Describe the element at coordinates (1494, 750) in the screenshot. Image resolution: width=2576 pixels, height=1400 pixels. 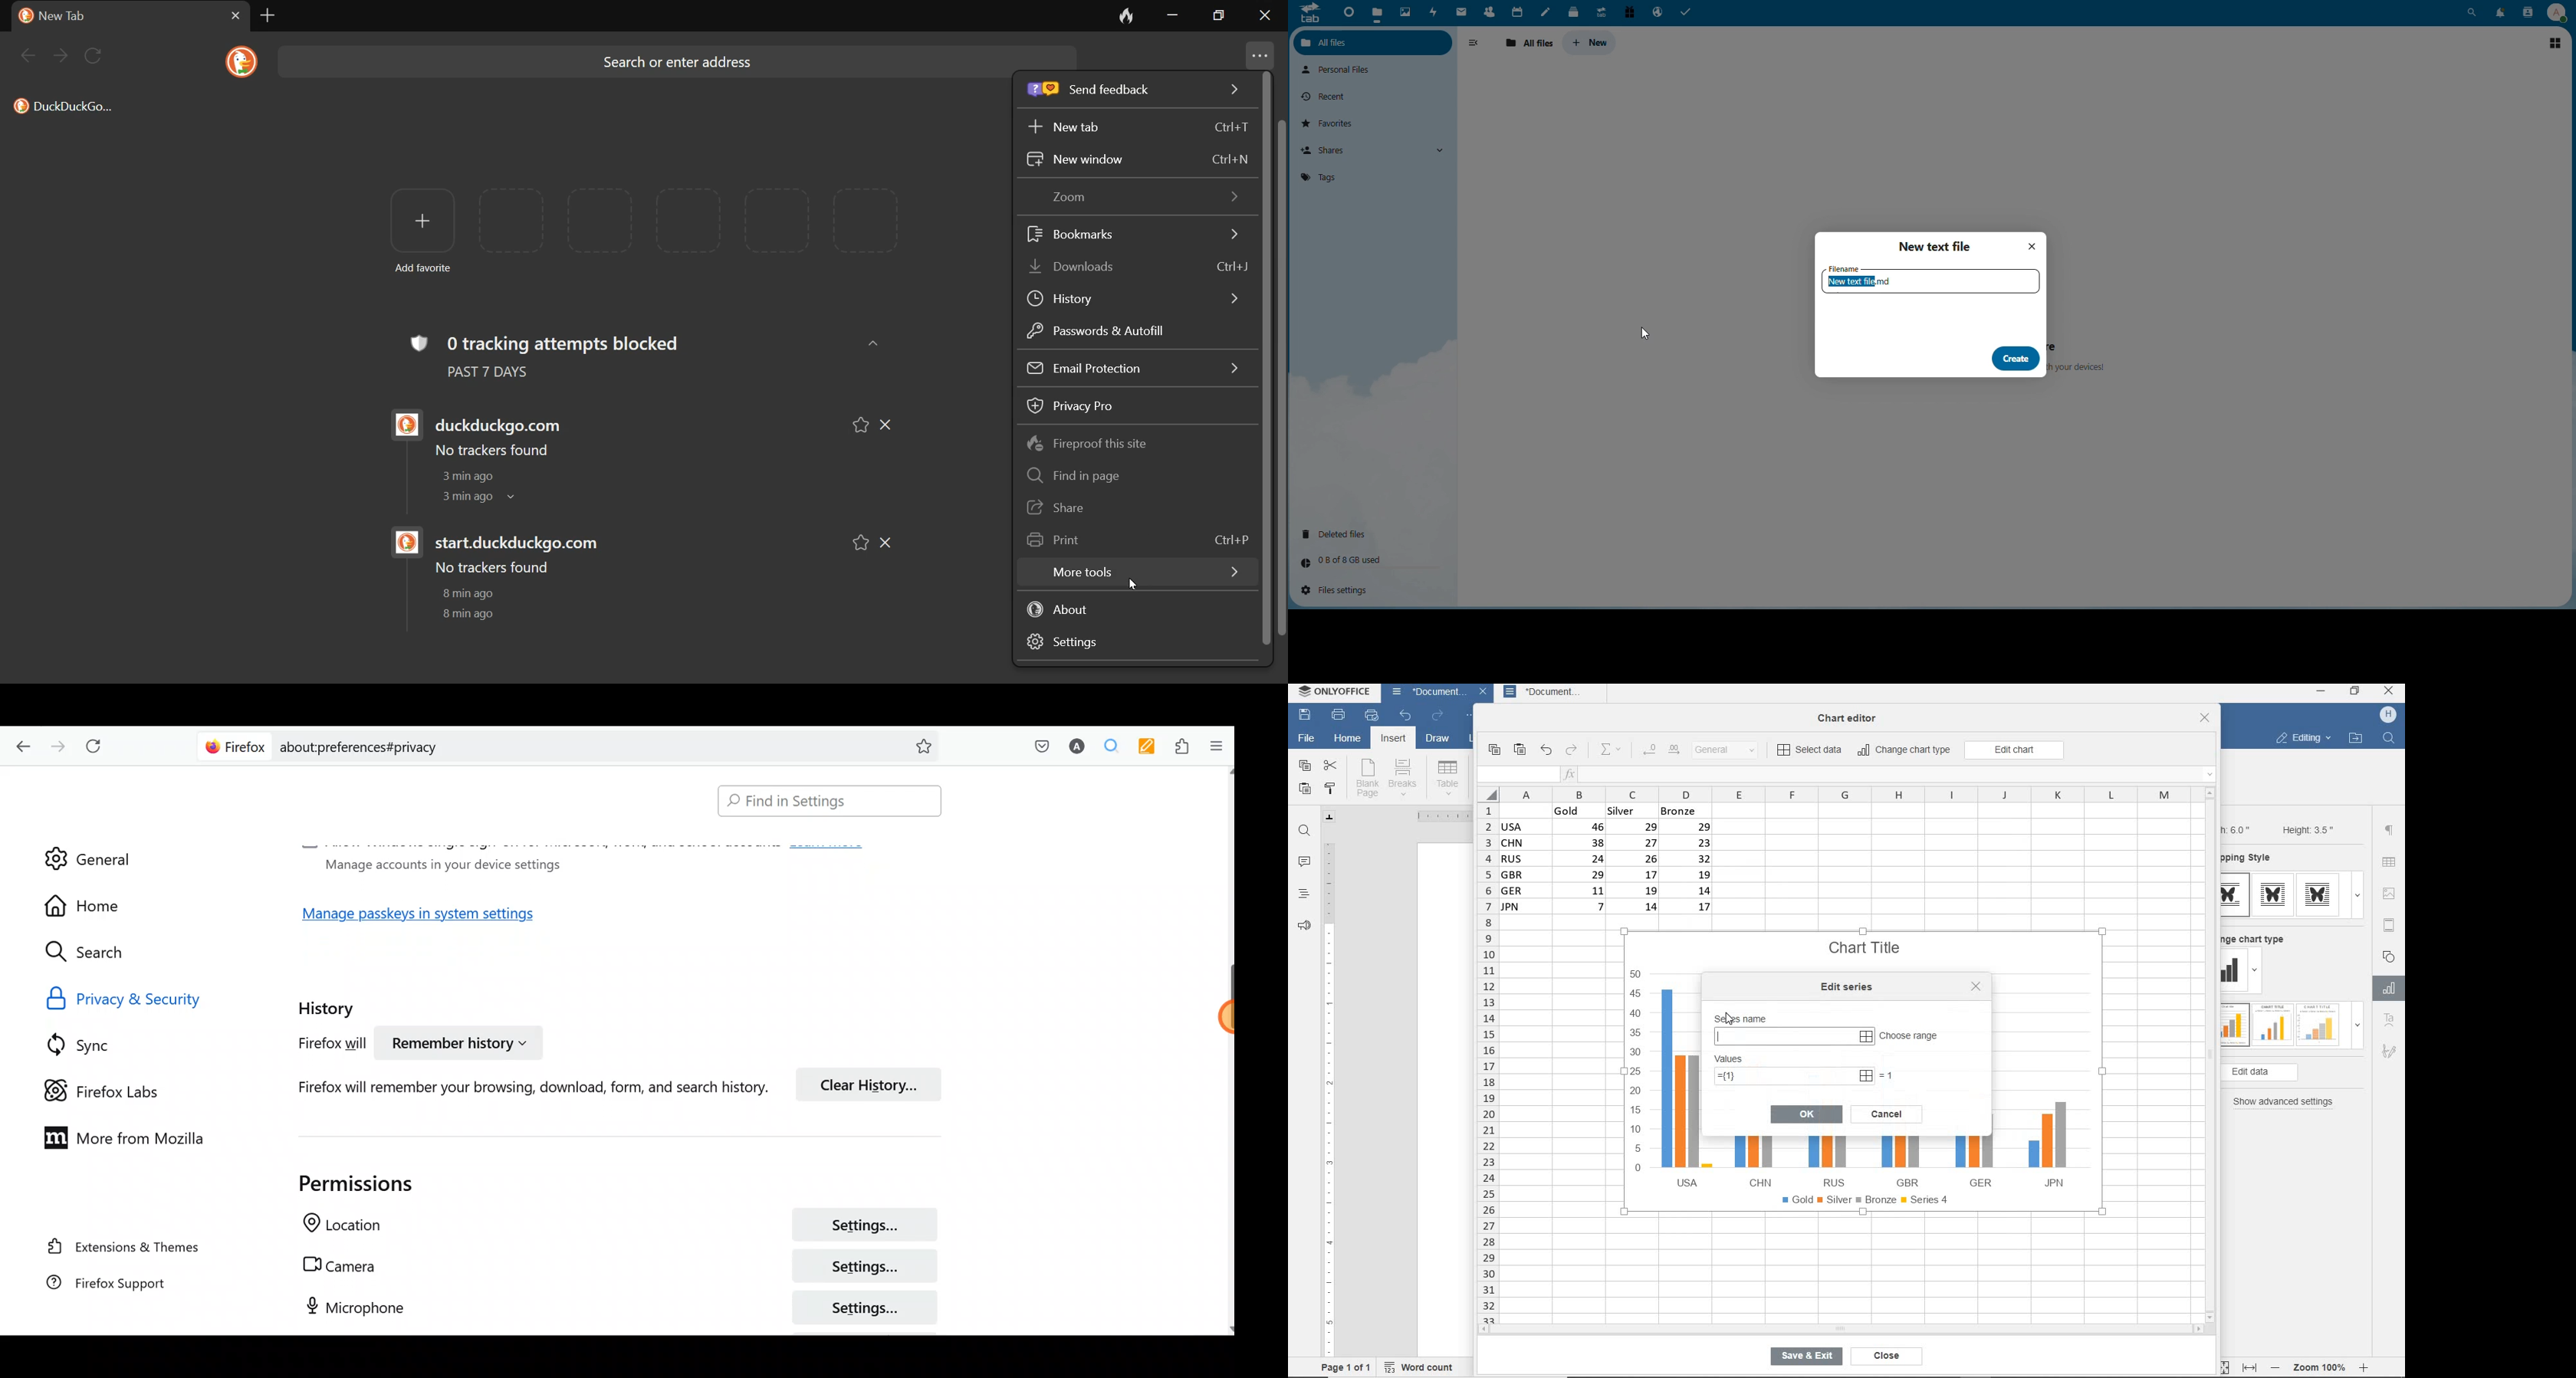
I see `copy` at that location.